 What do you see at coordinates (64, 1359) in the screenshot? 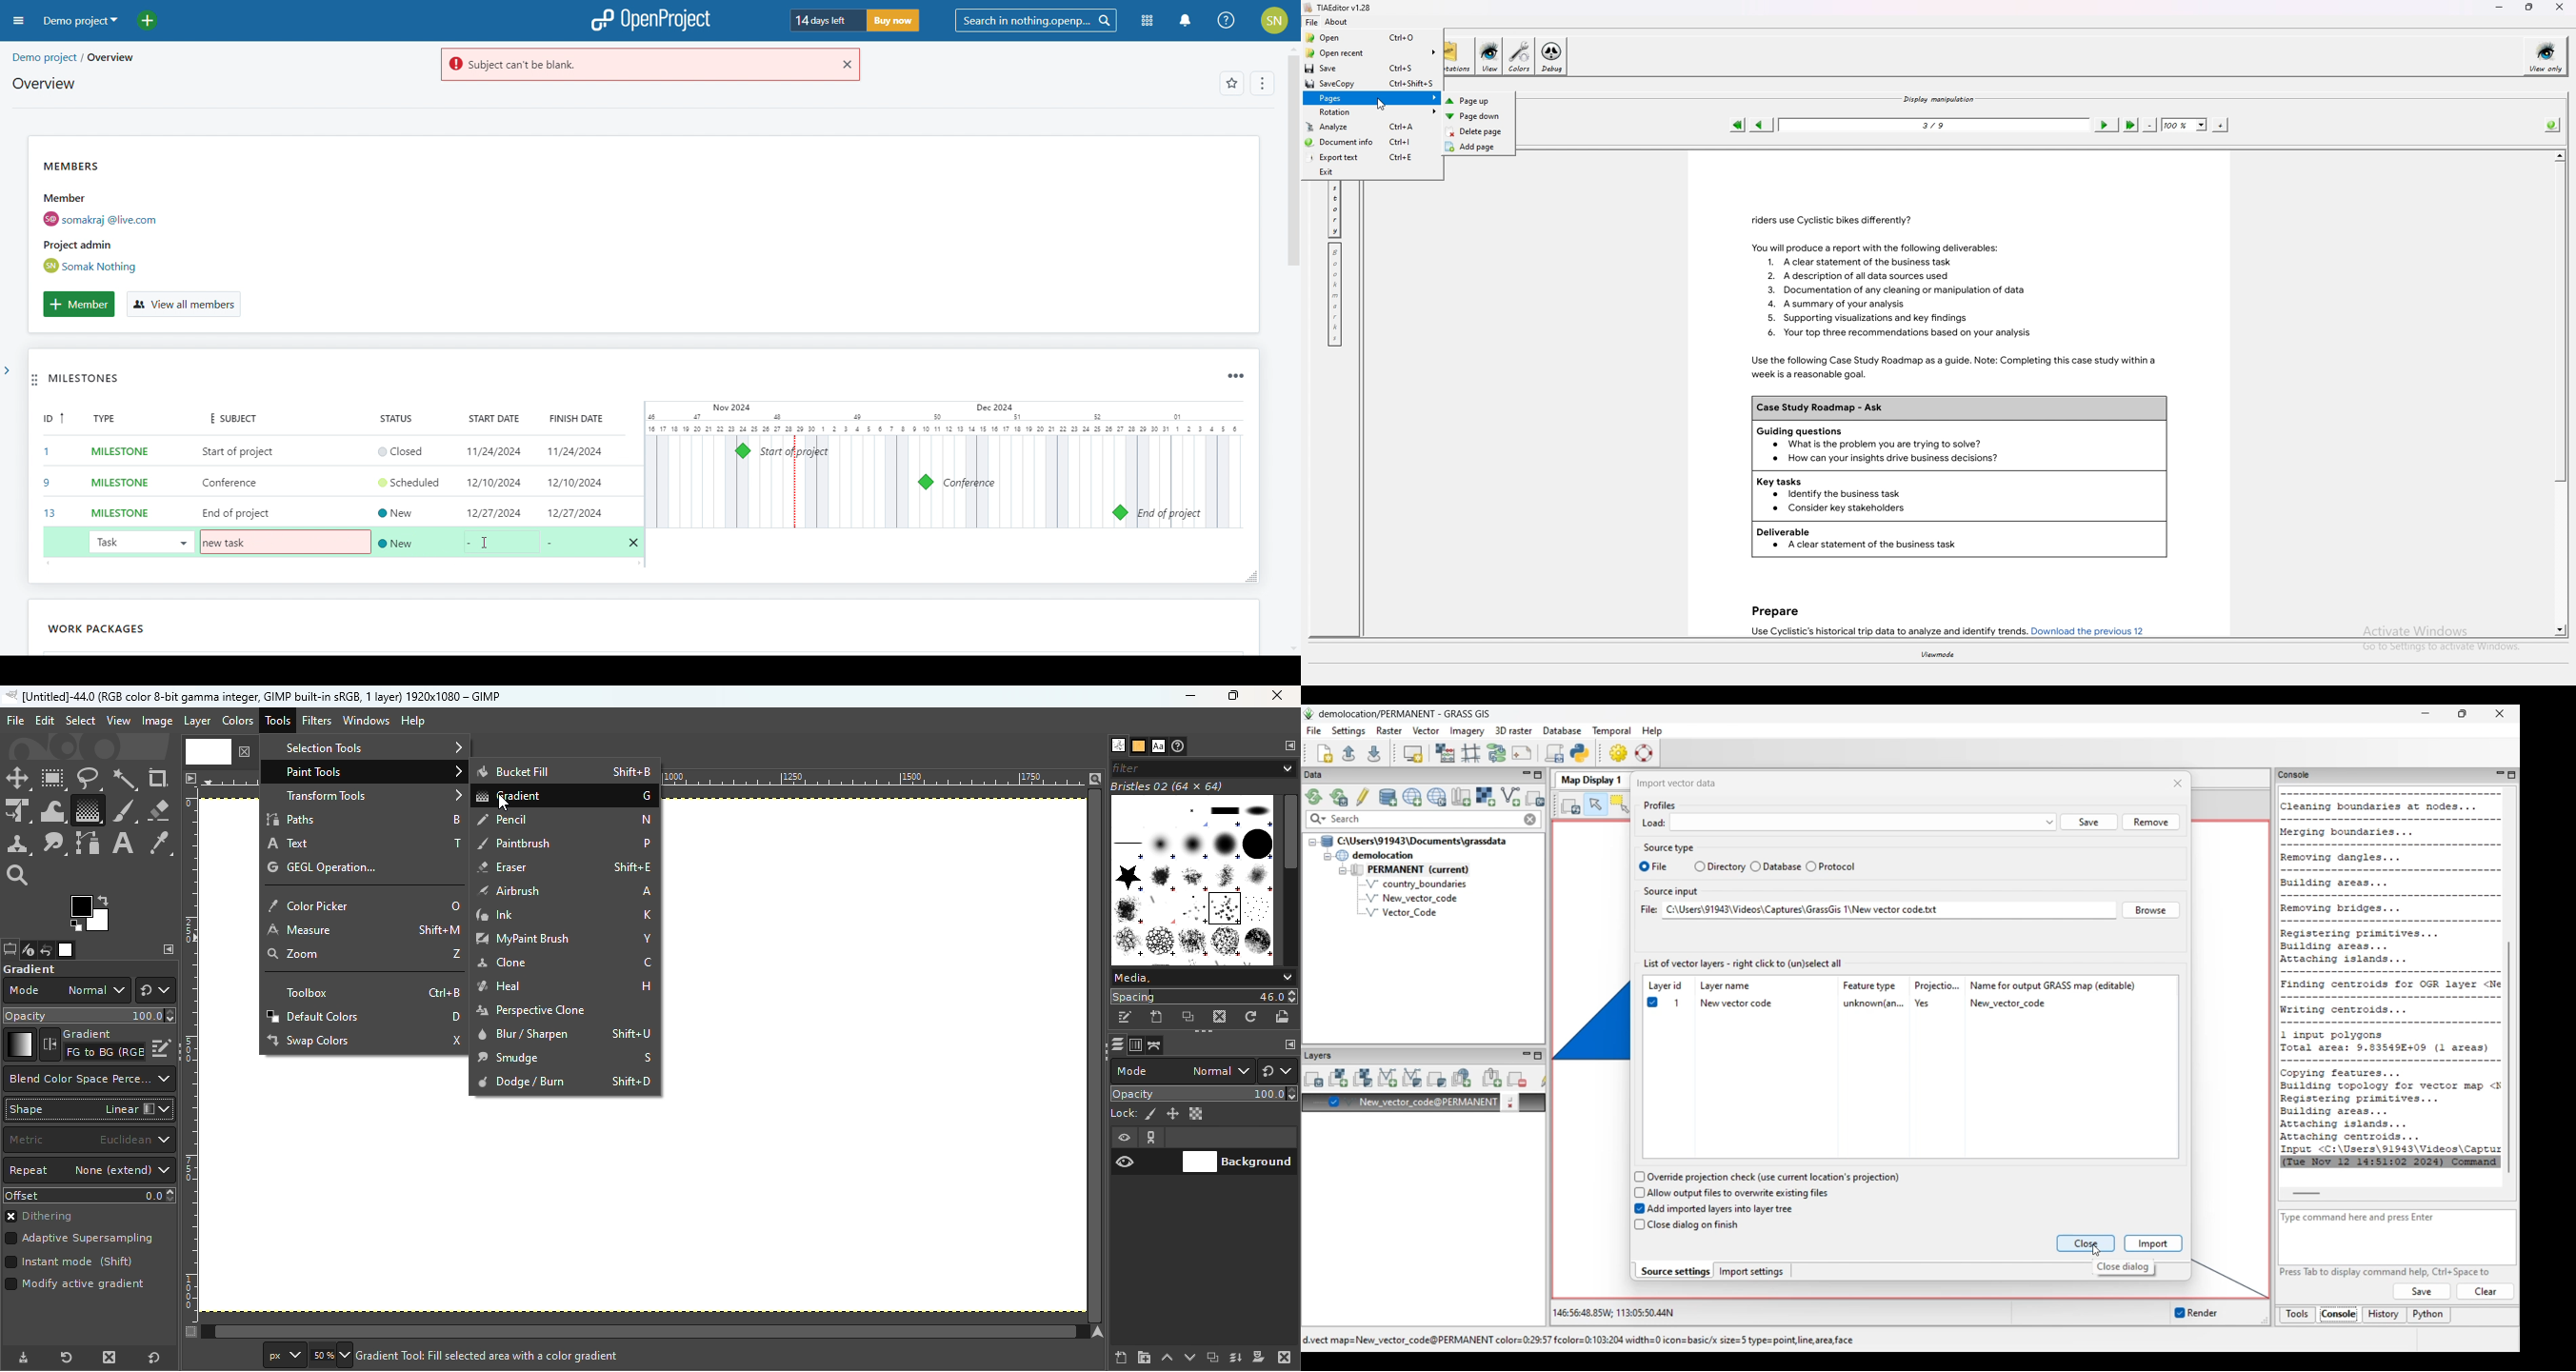
I see `Reset tool preset` at bounding box center [64, 1359].